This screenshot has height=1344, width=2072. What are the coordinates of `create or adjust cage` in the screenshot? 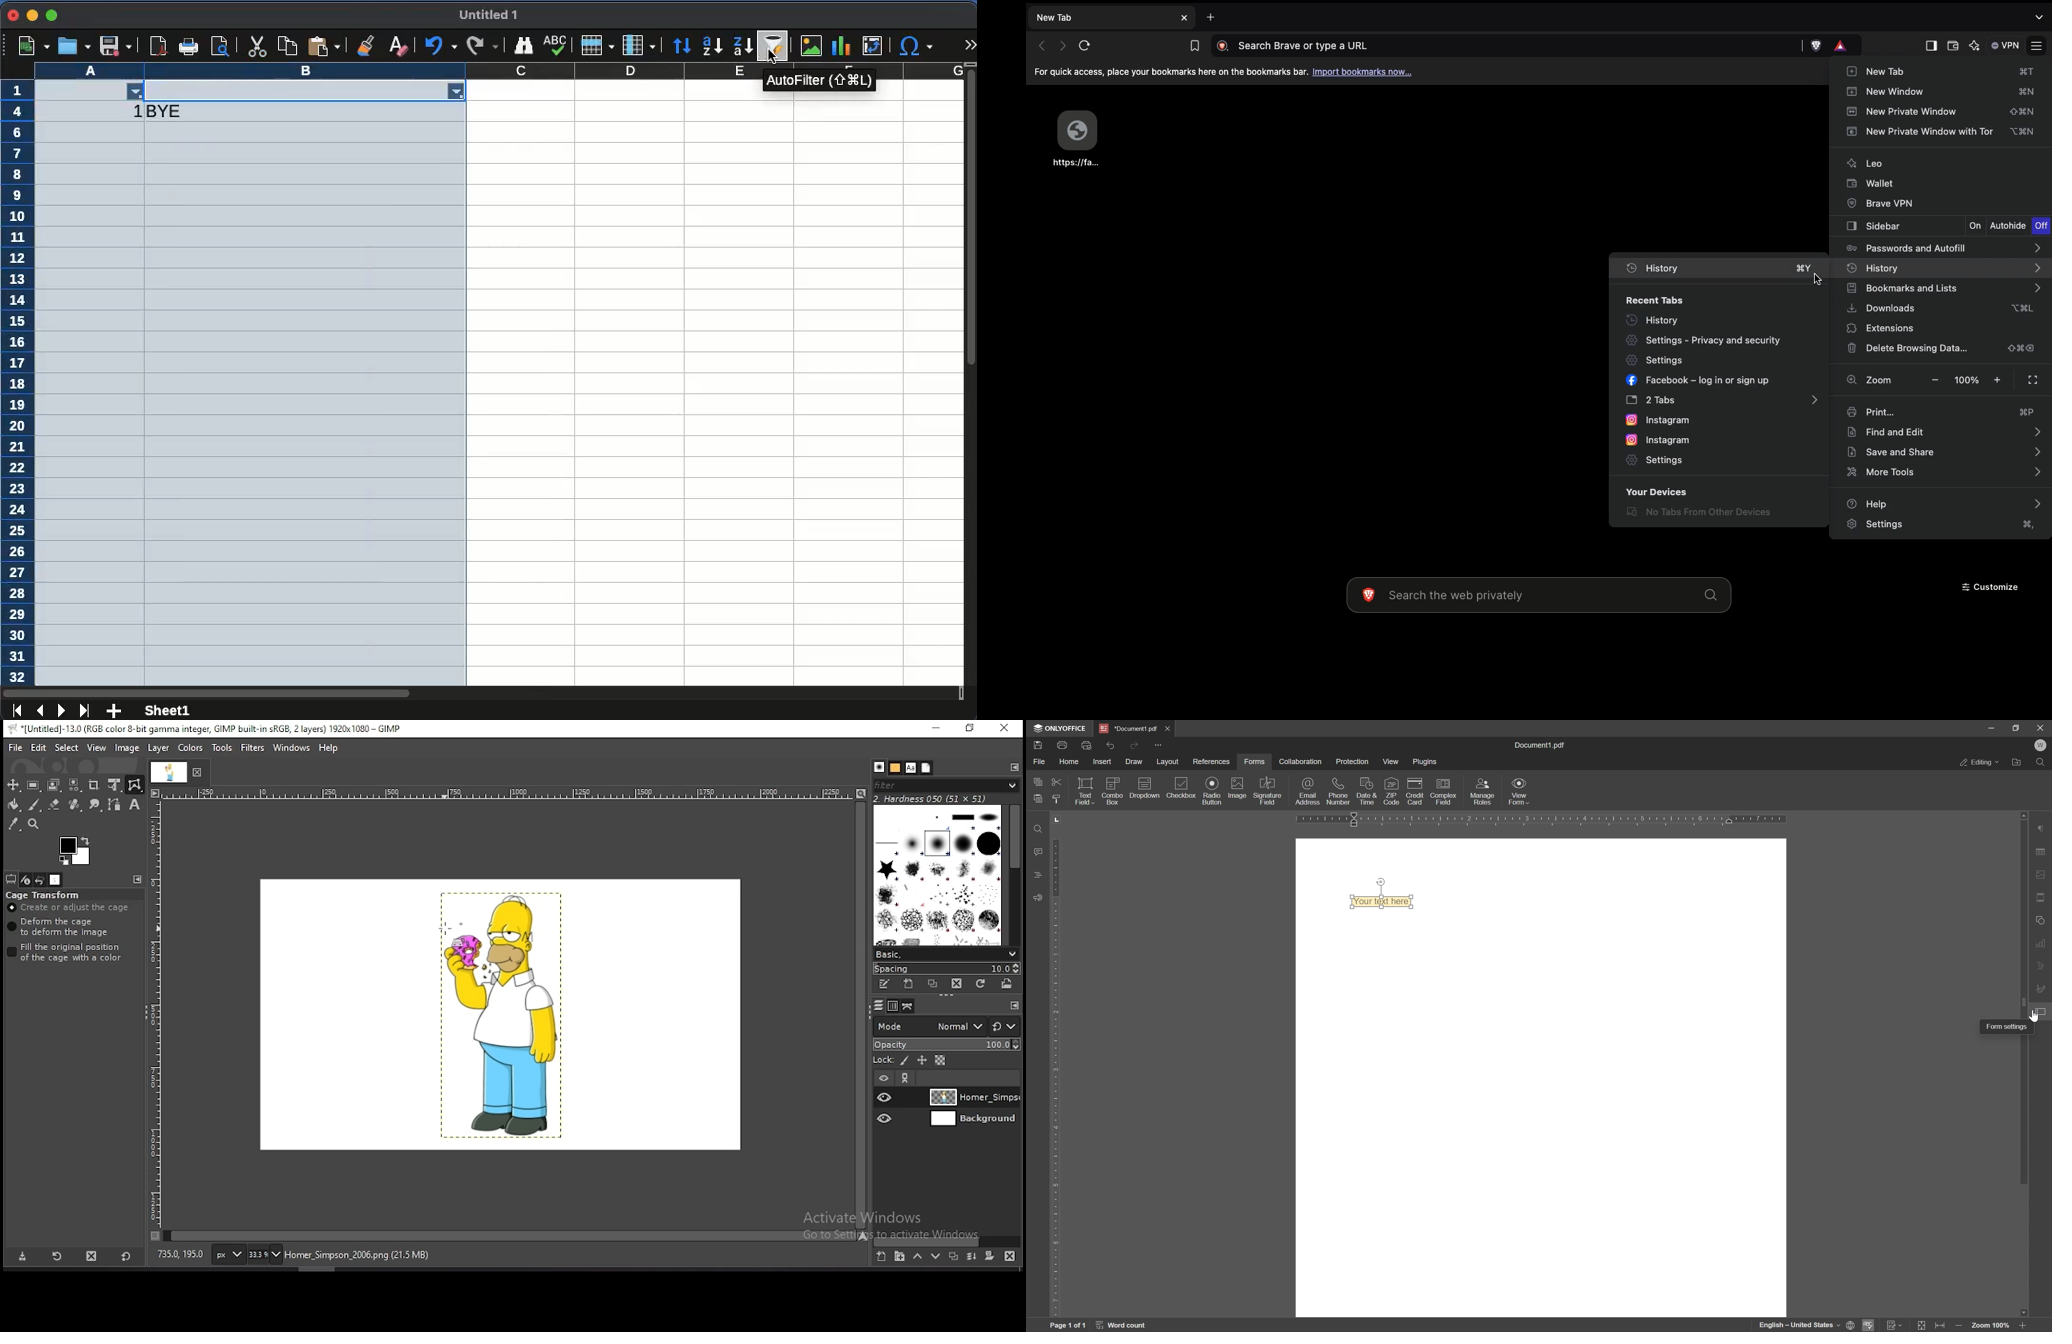 It's located at (70, 908).